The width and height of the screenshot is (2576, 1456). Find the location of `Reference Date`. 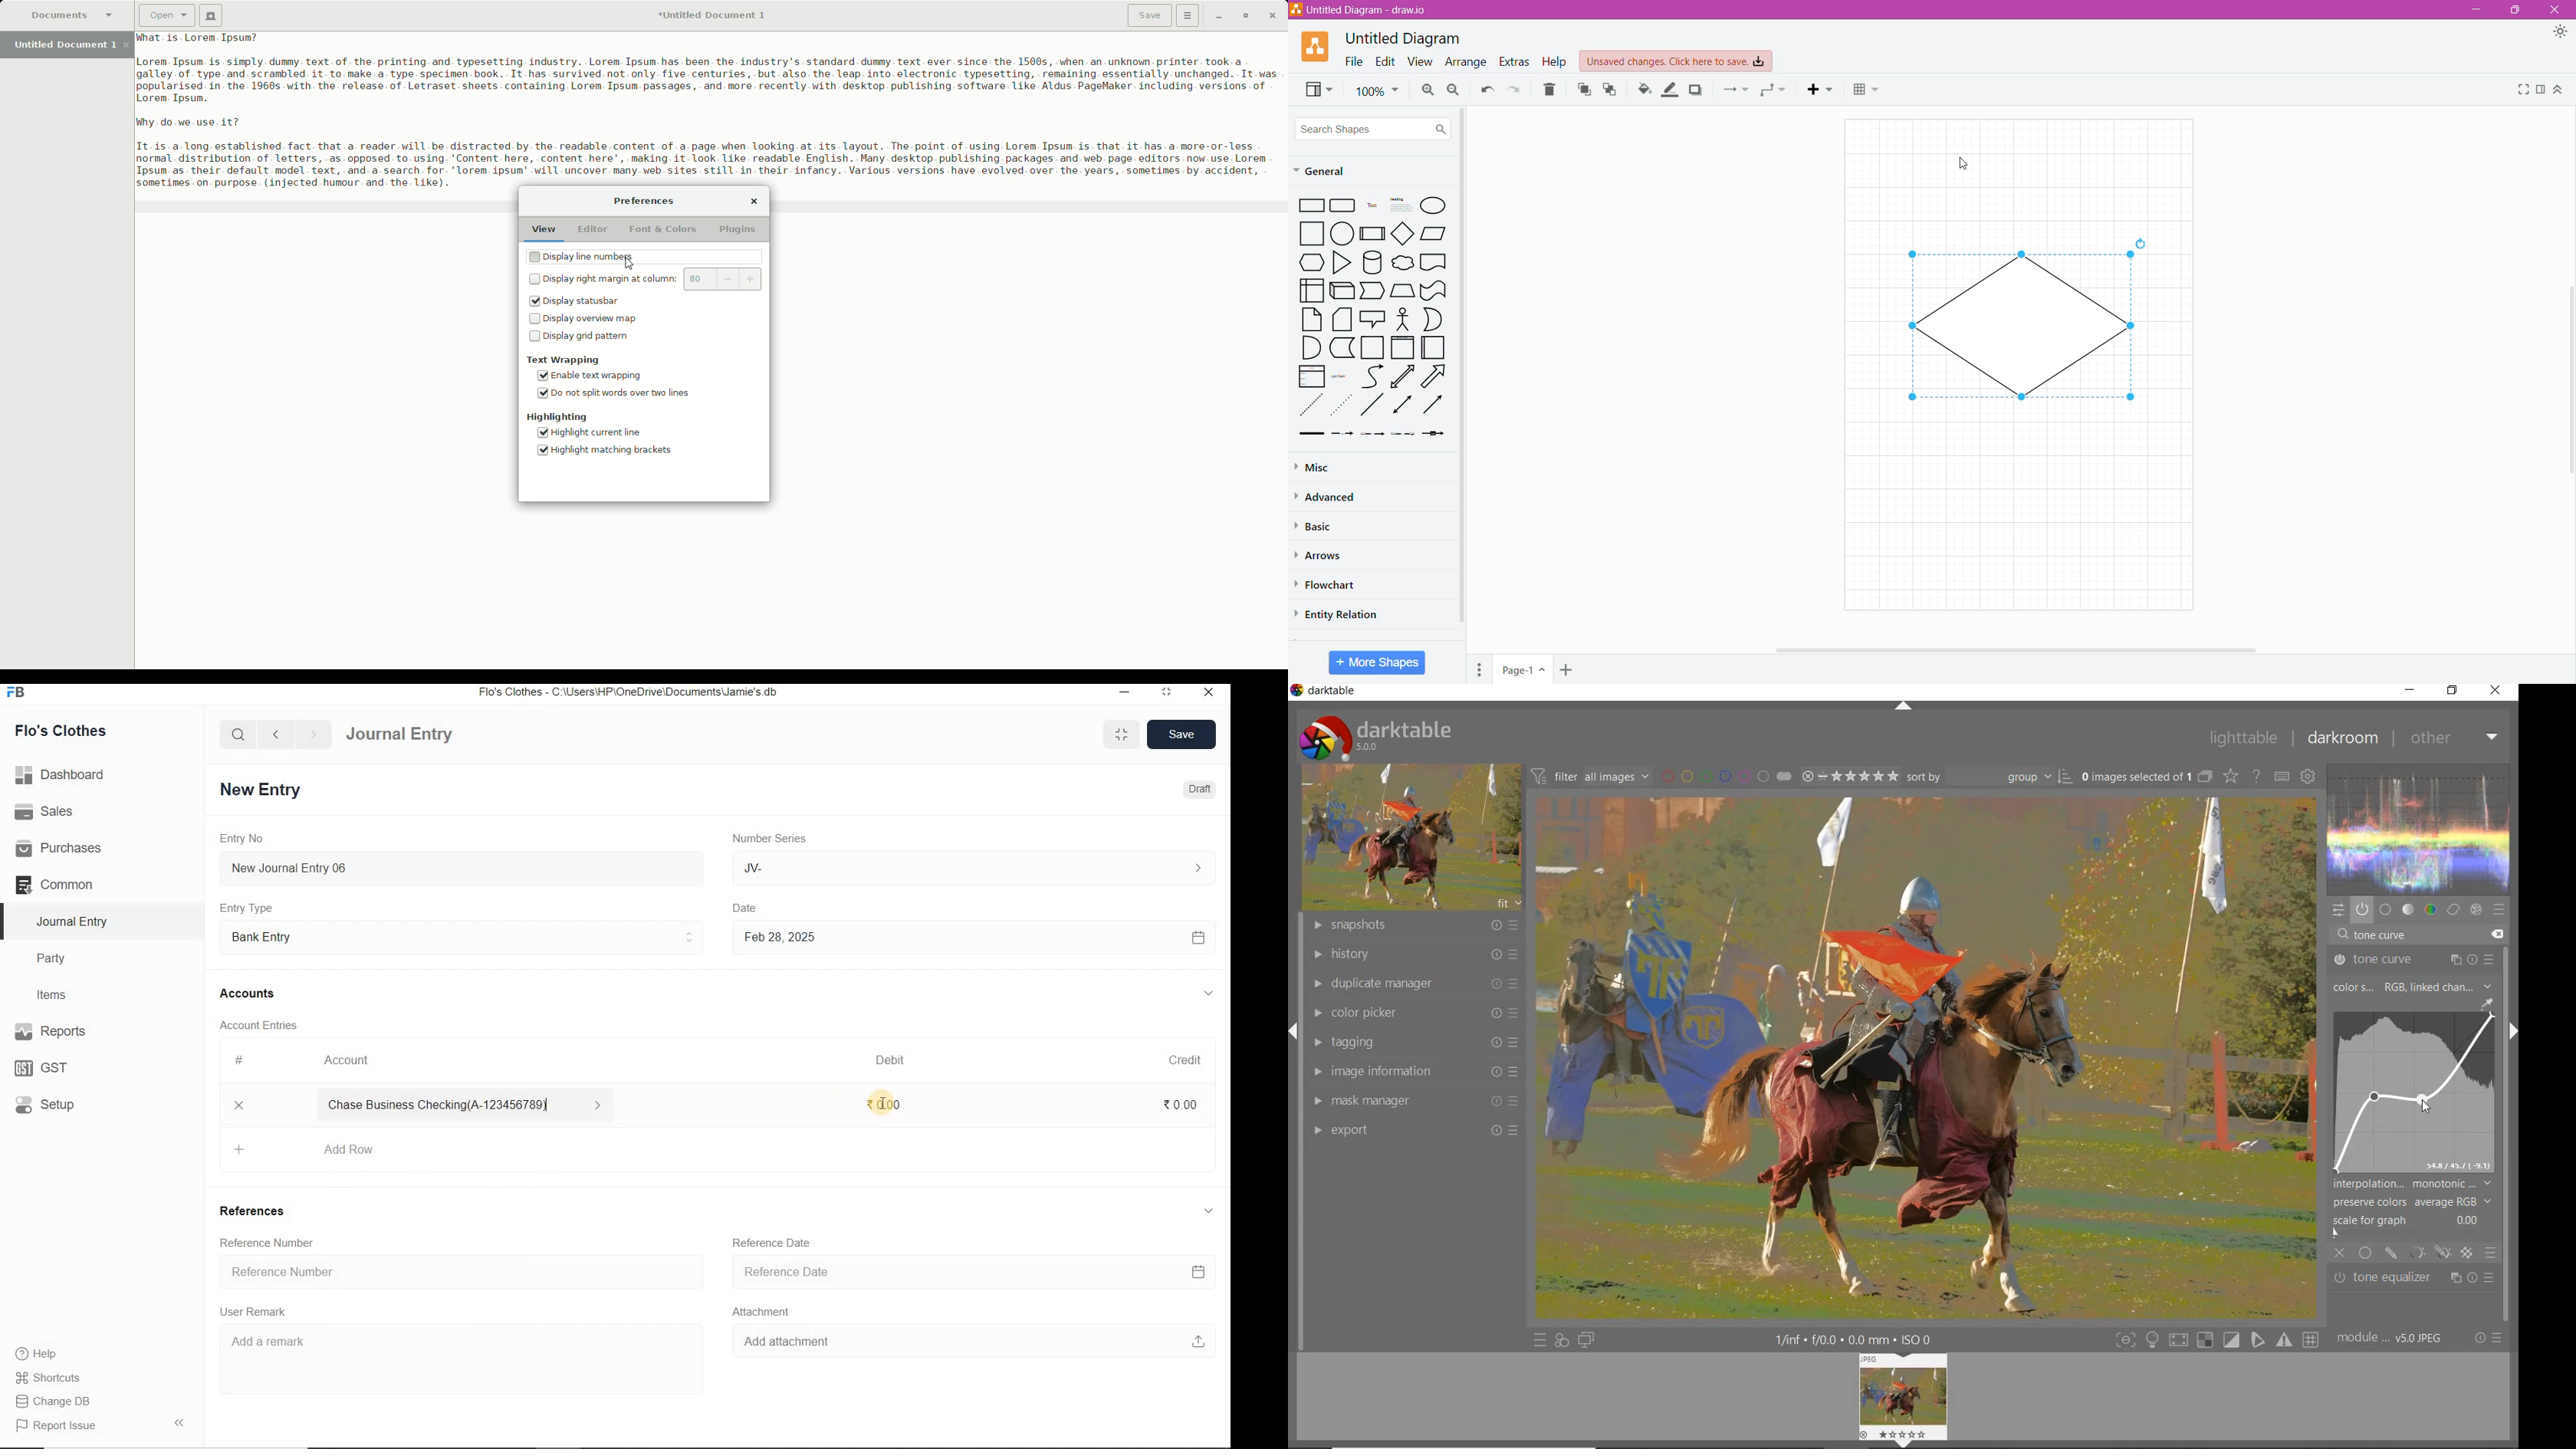

Reference Date is located at coordinates (972, 1273).